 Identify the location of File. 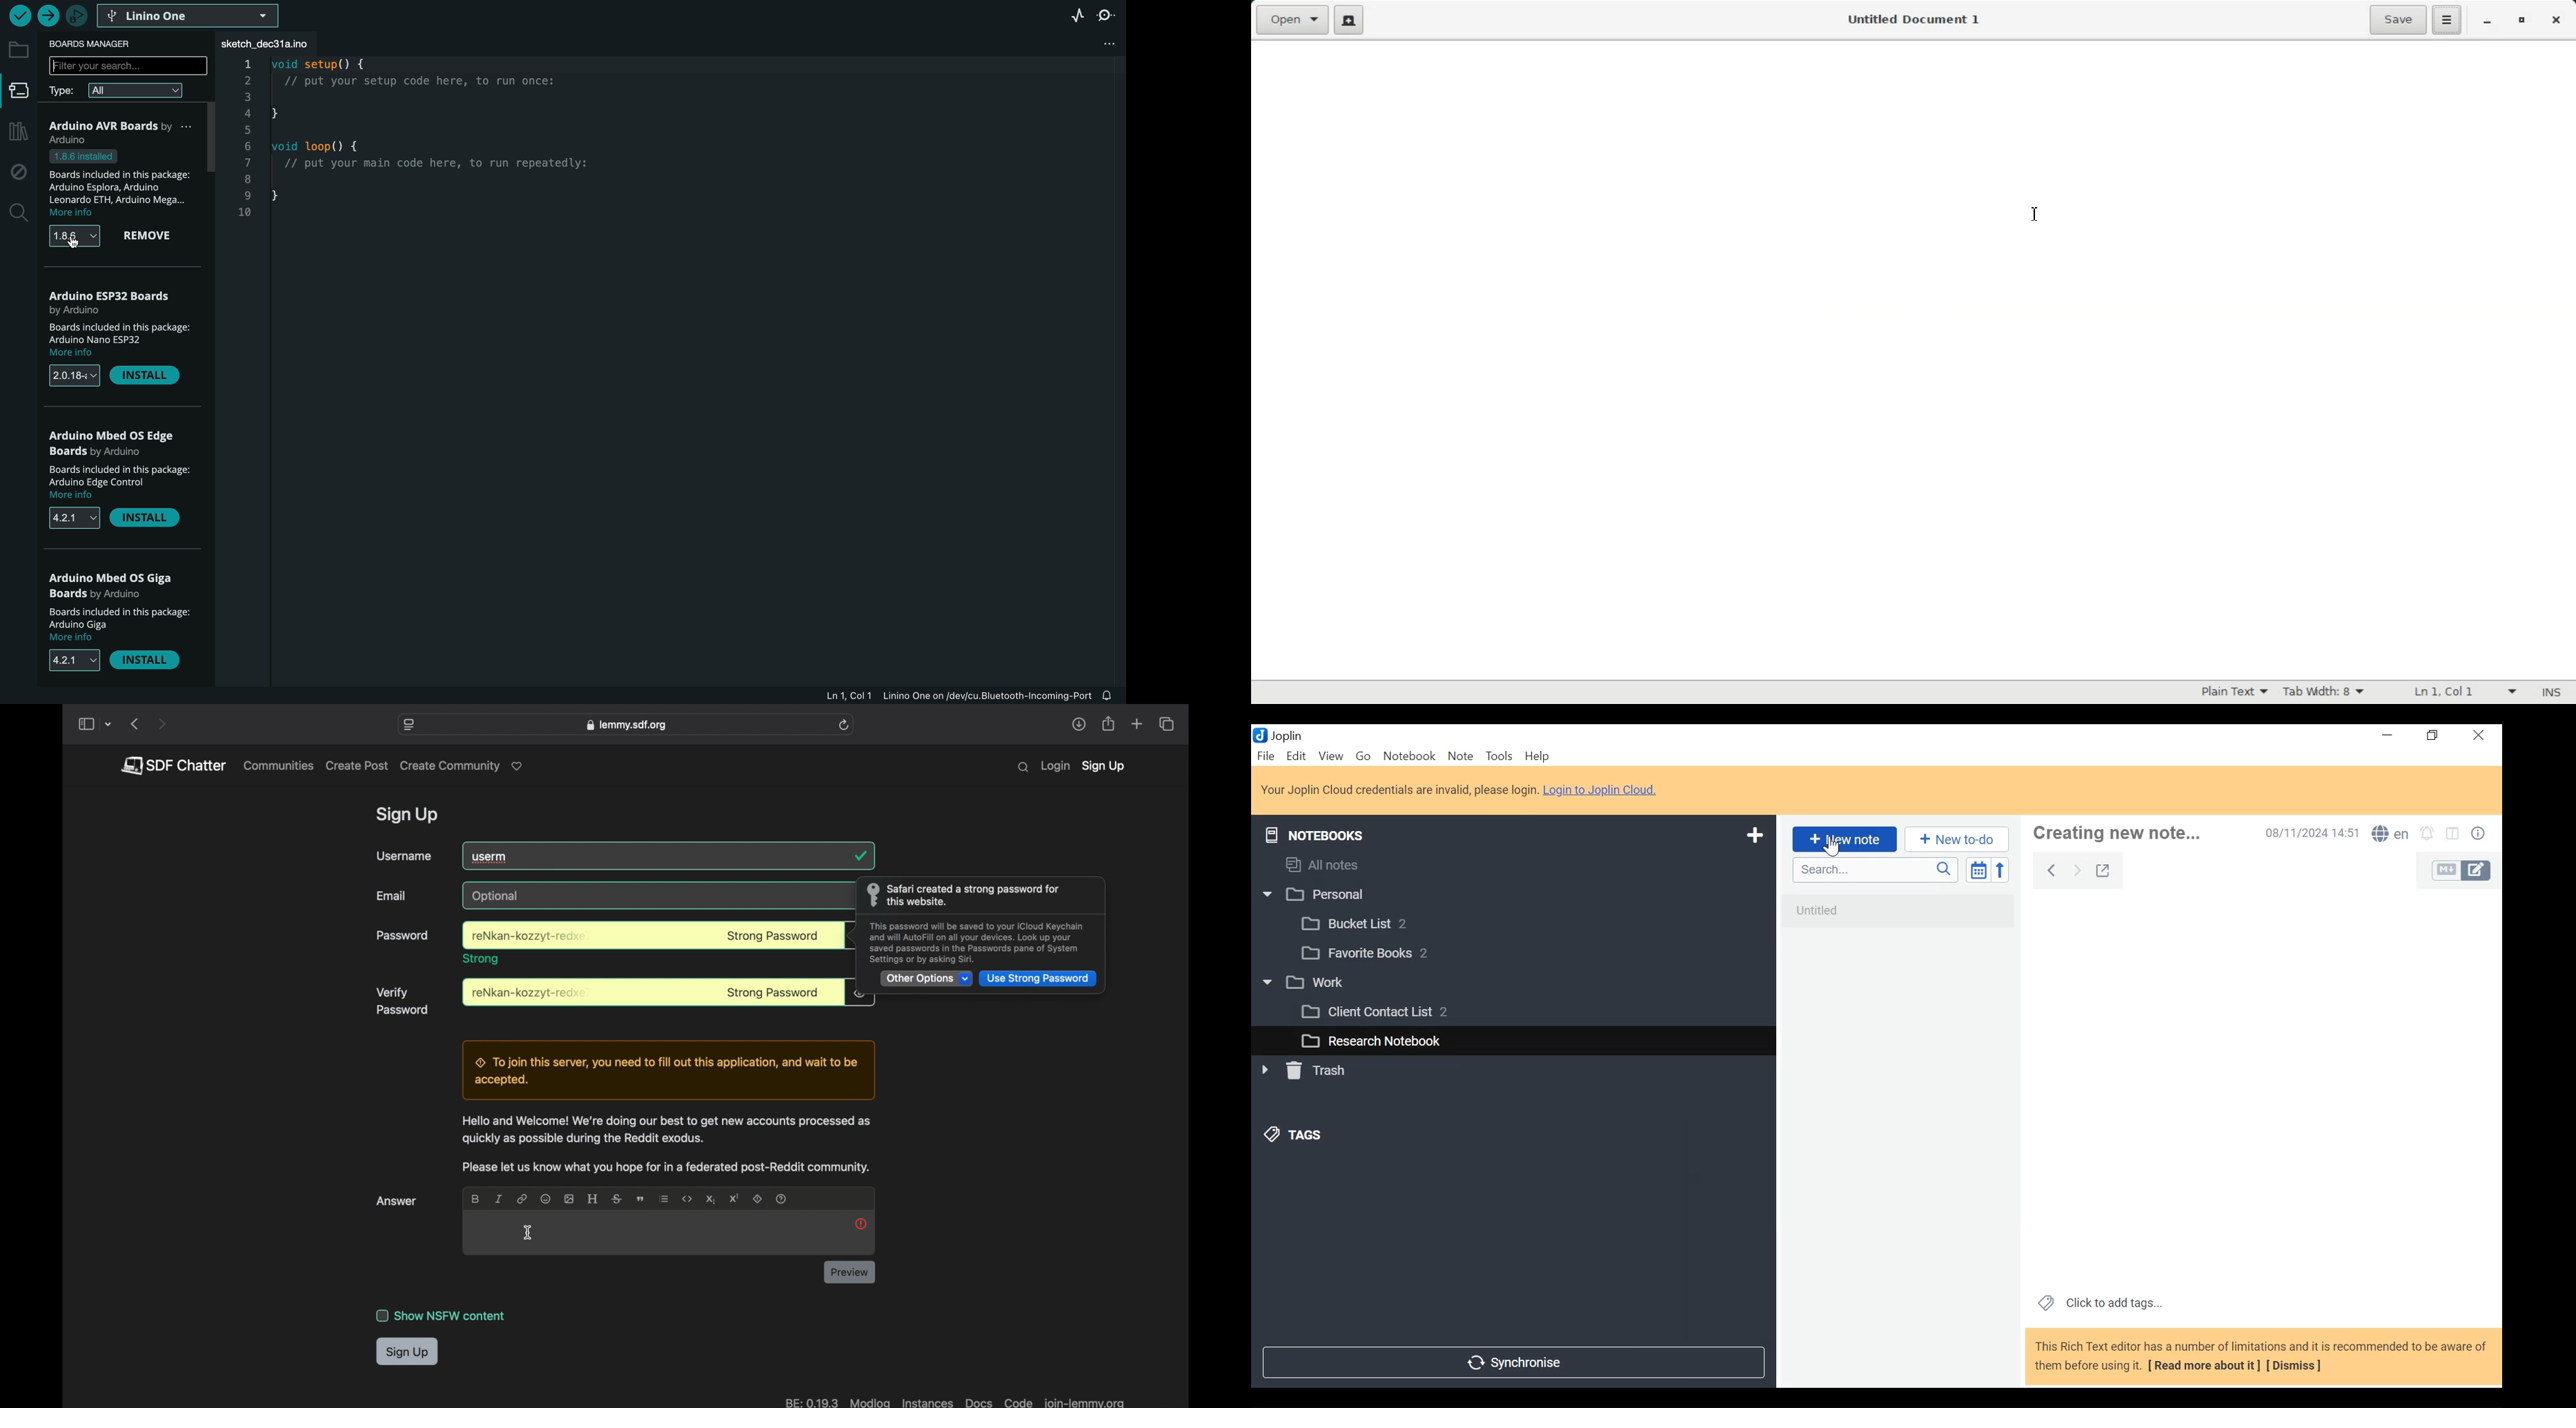
(1267, 755).